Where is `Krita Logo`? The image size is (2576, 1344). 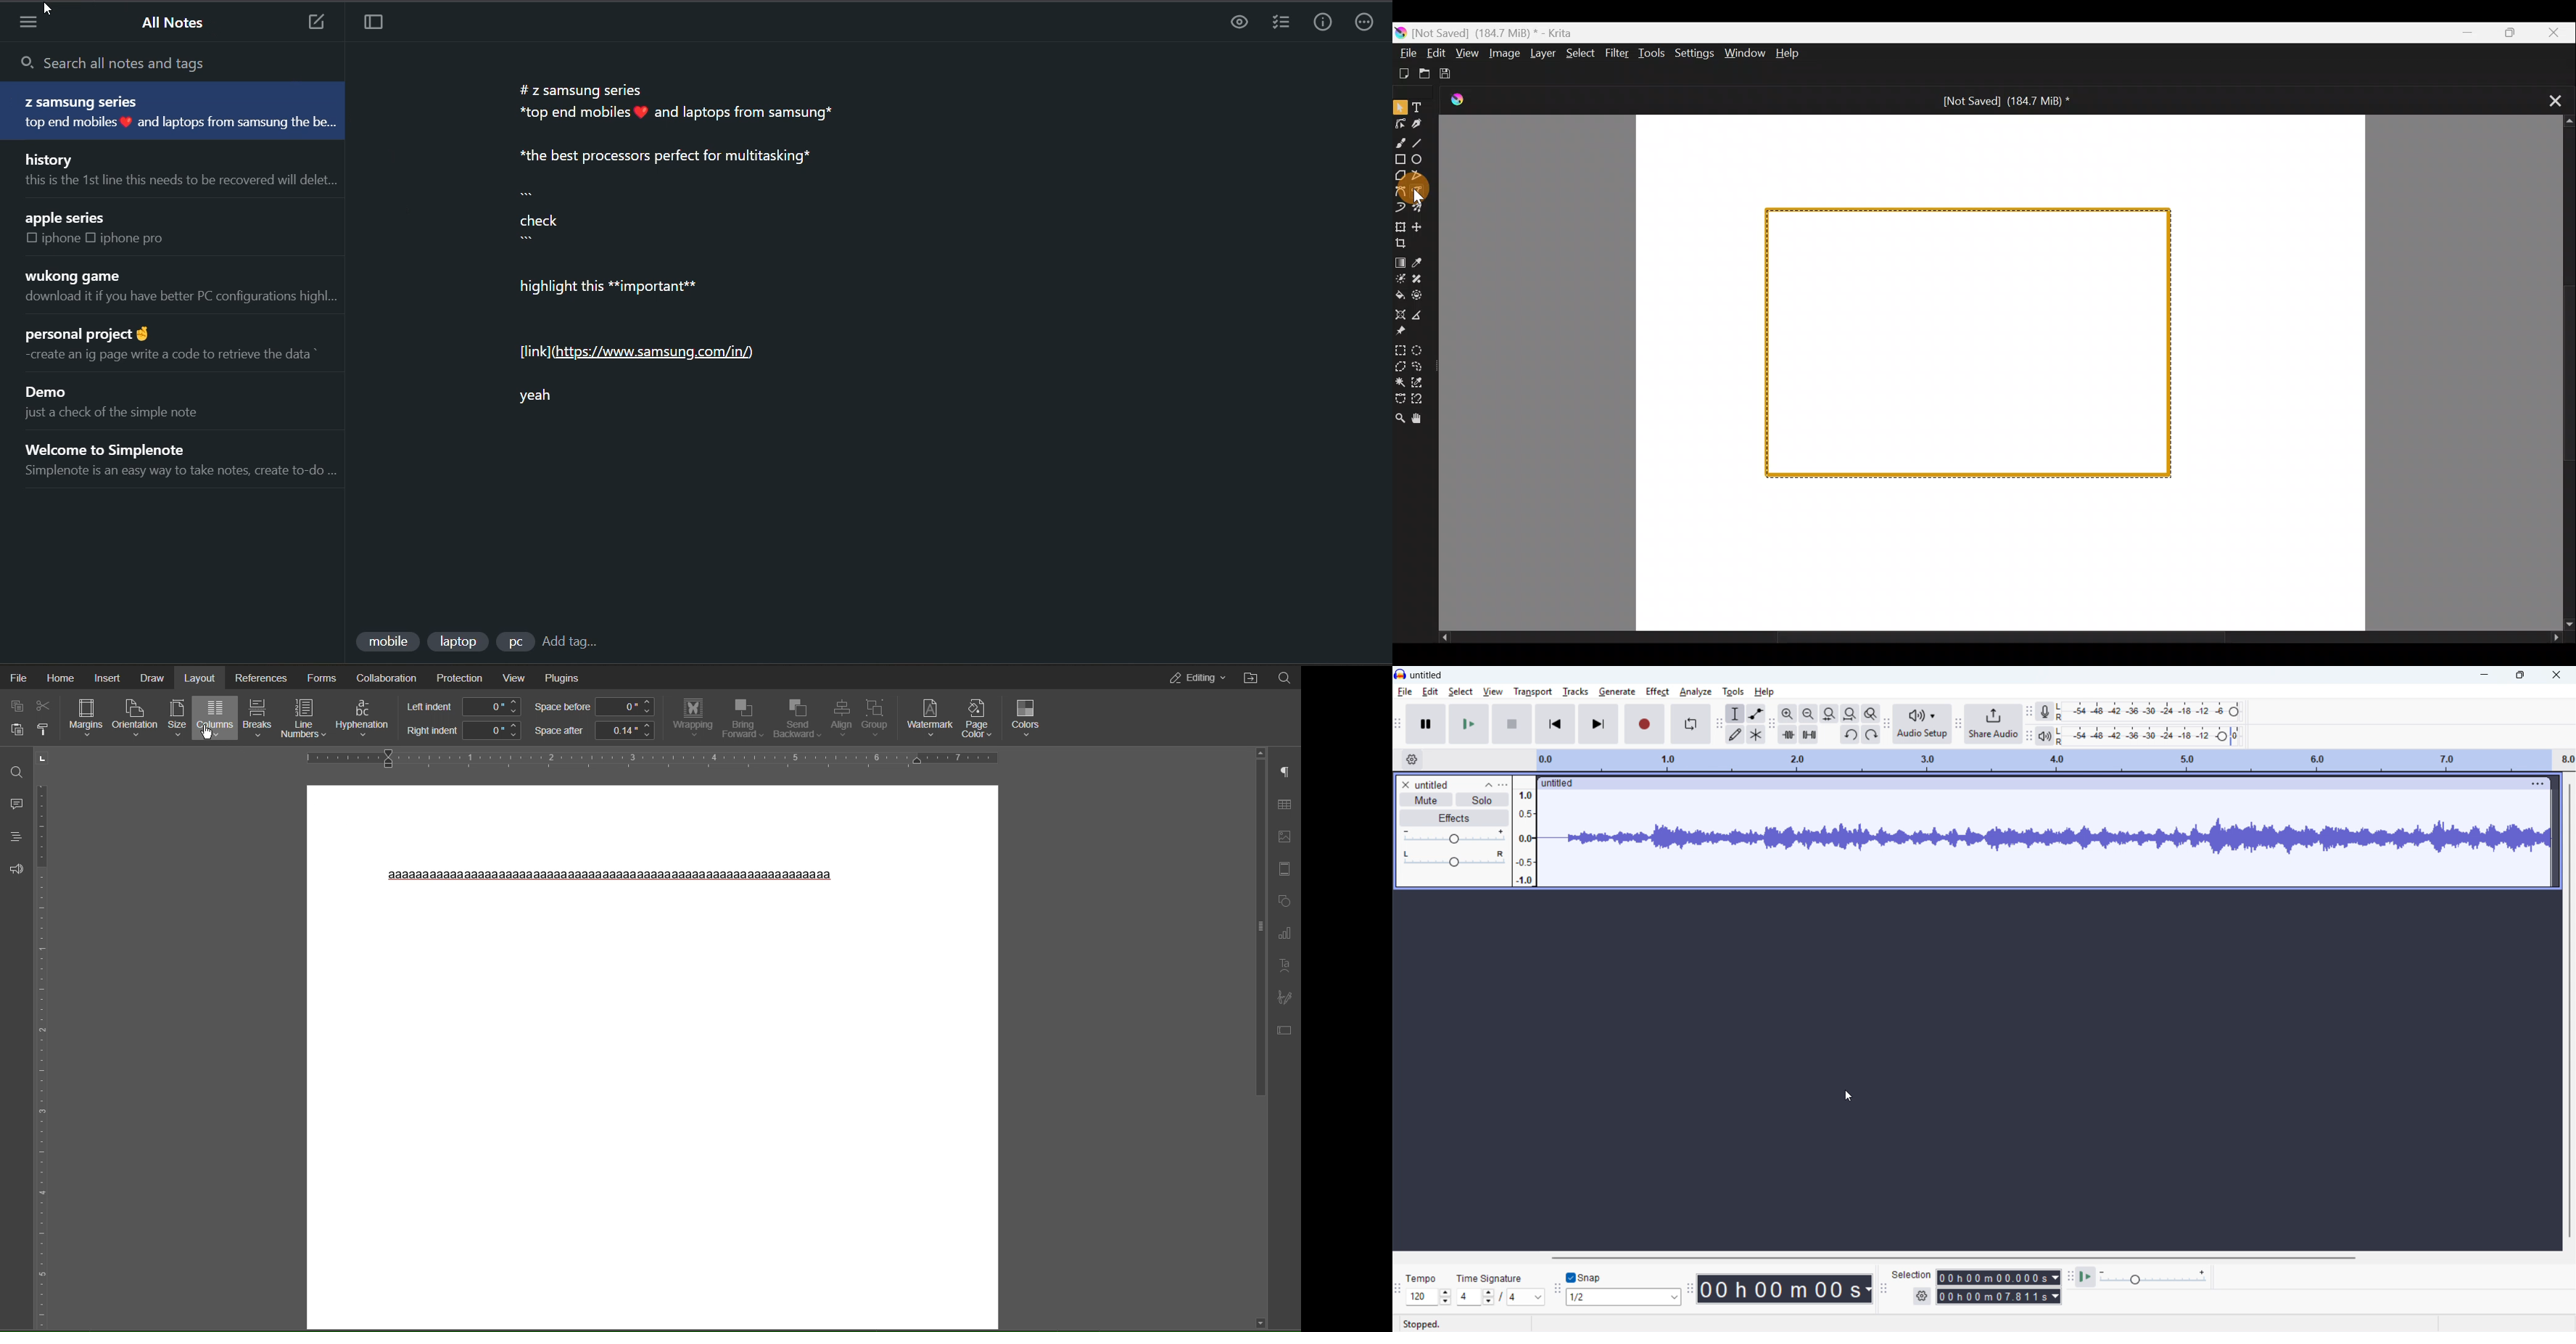 Krita Logo is located at coordinates (1456, 96).